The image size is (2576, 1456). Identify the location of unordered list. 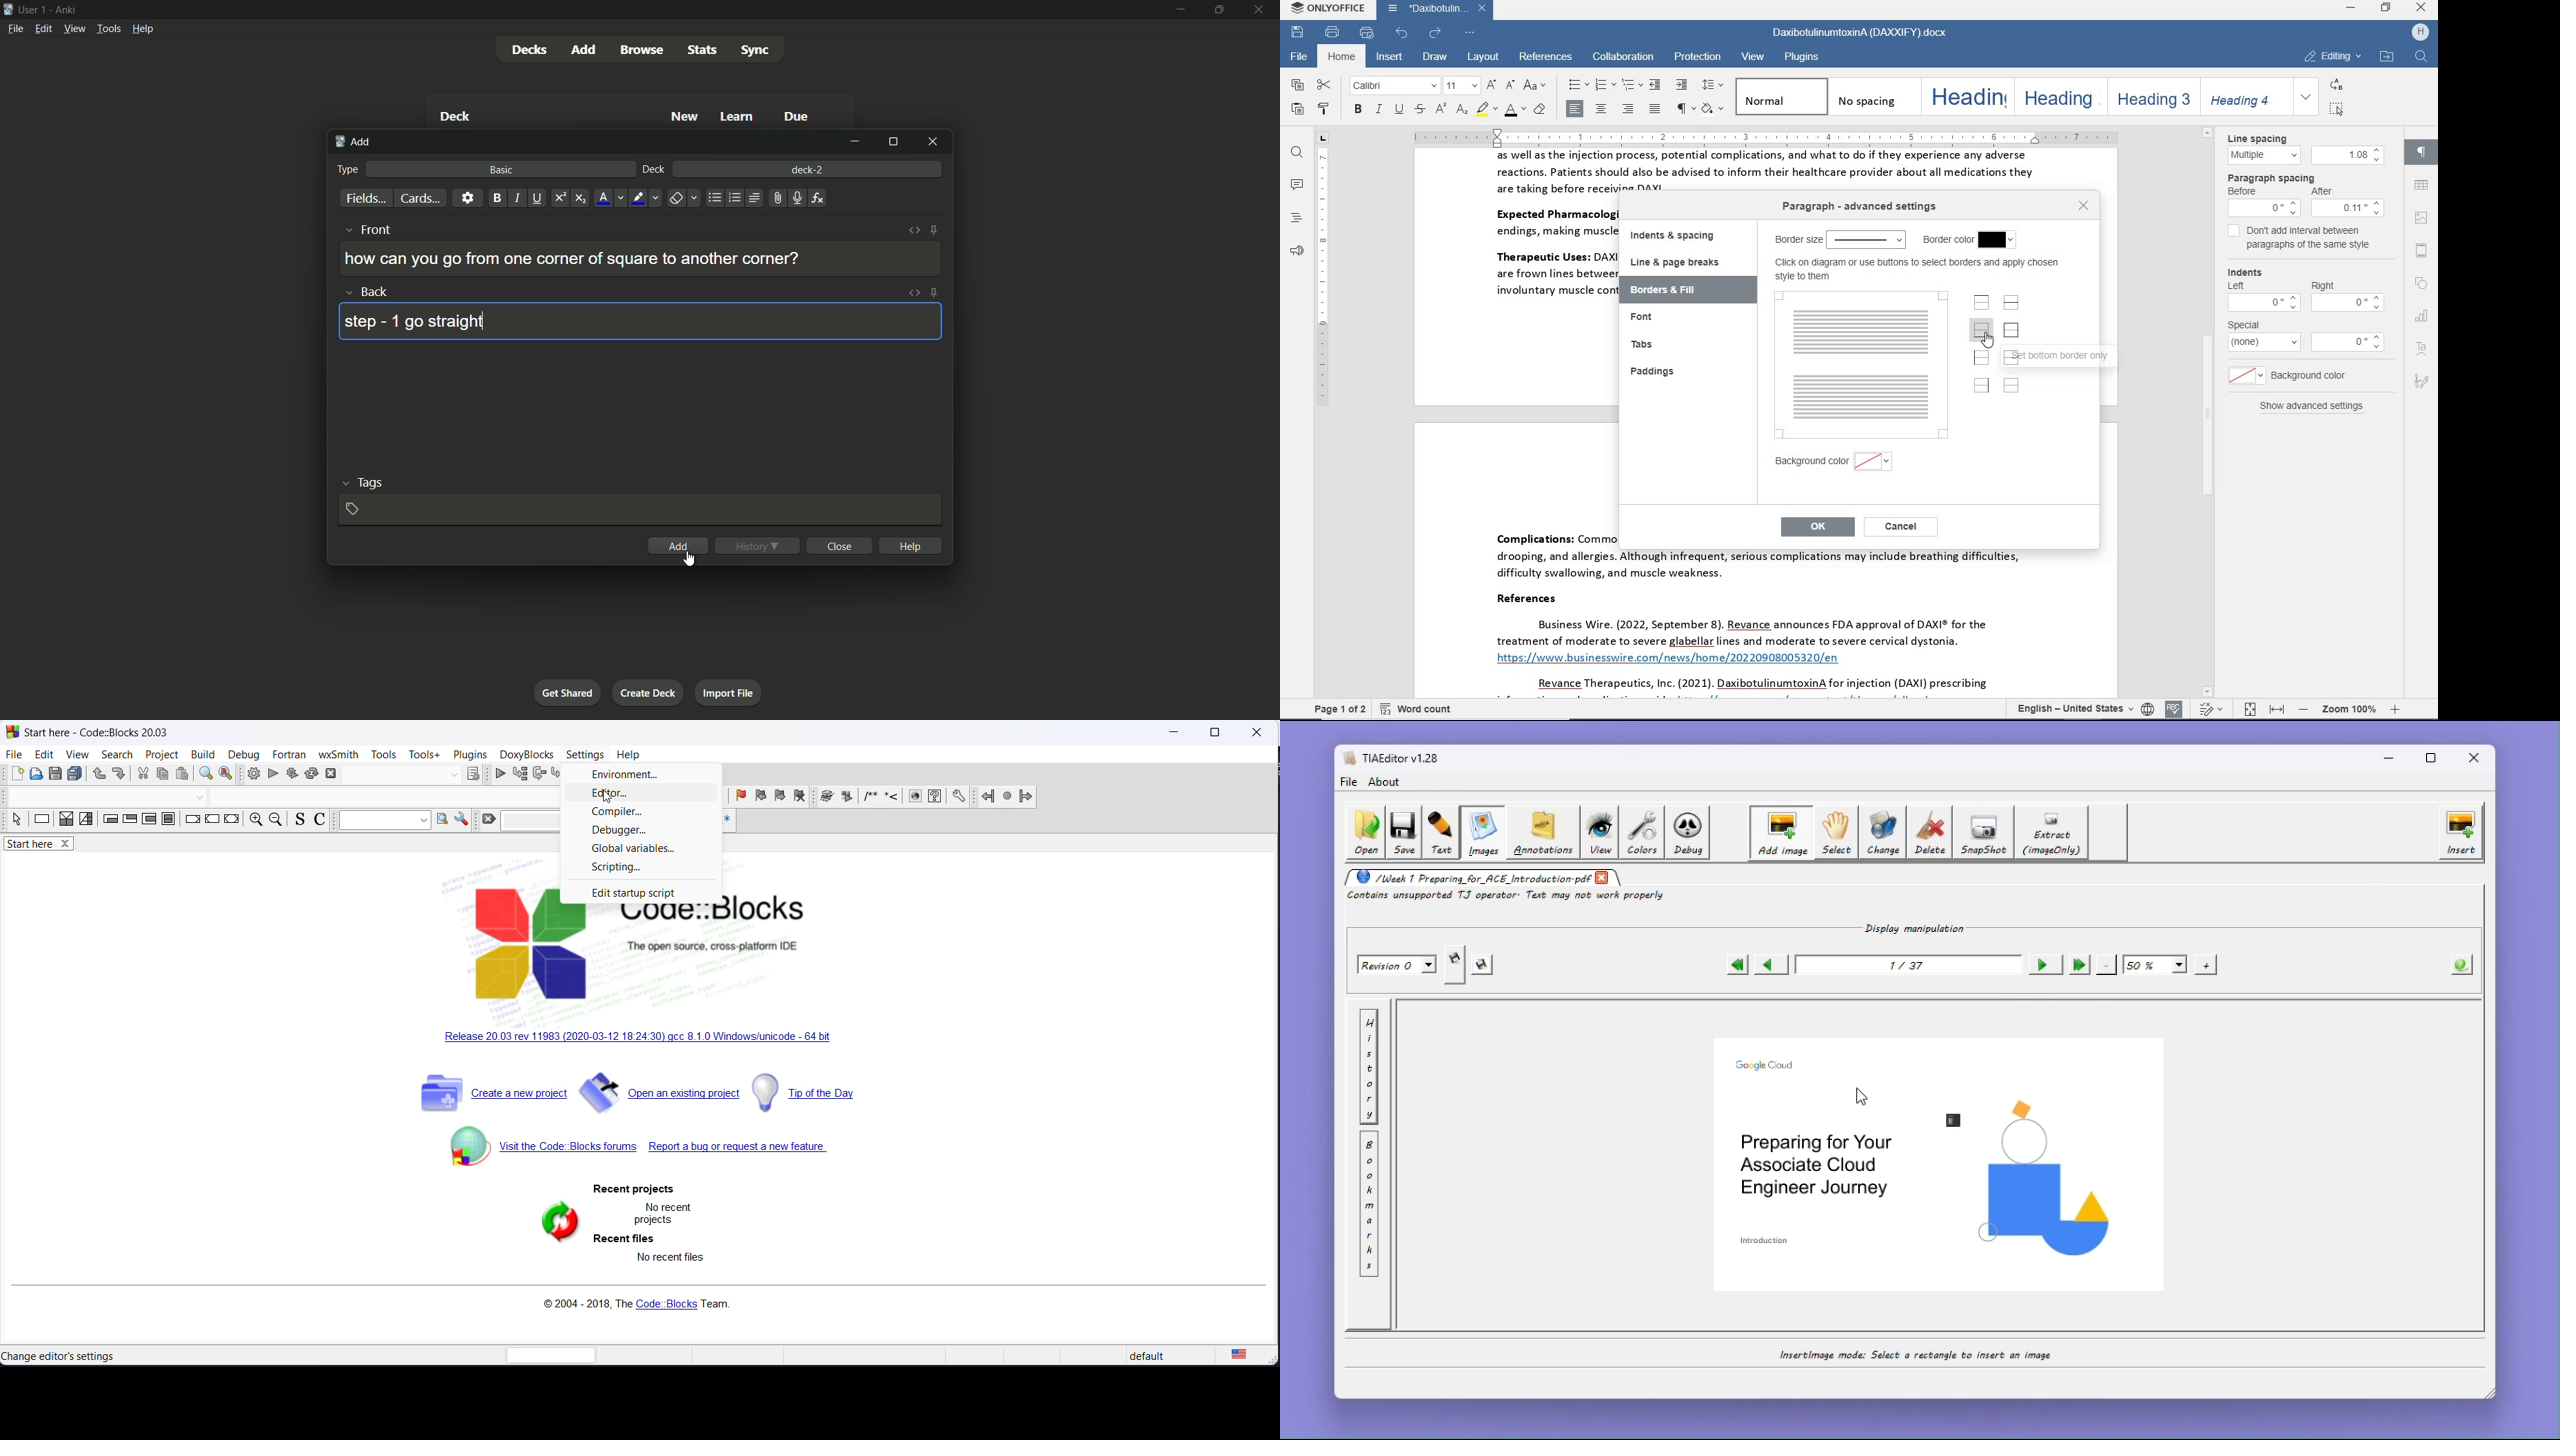
(713, 199).